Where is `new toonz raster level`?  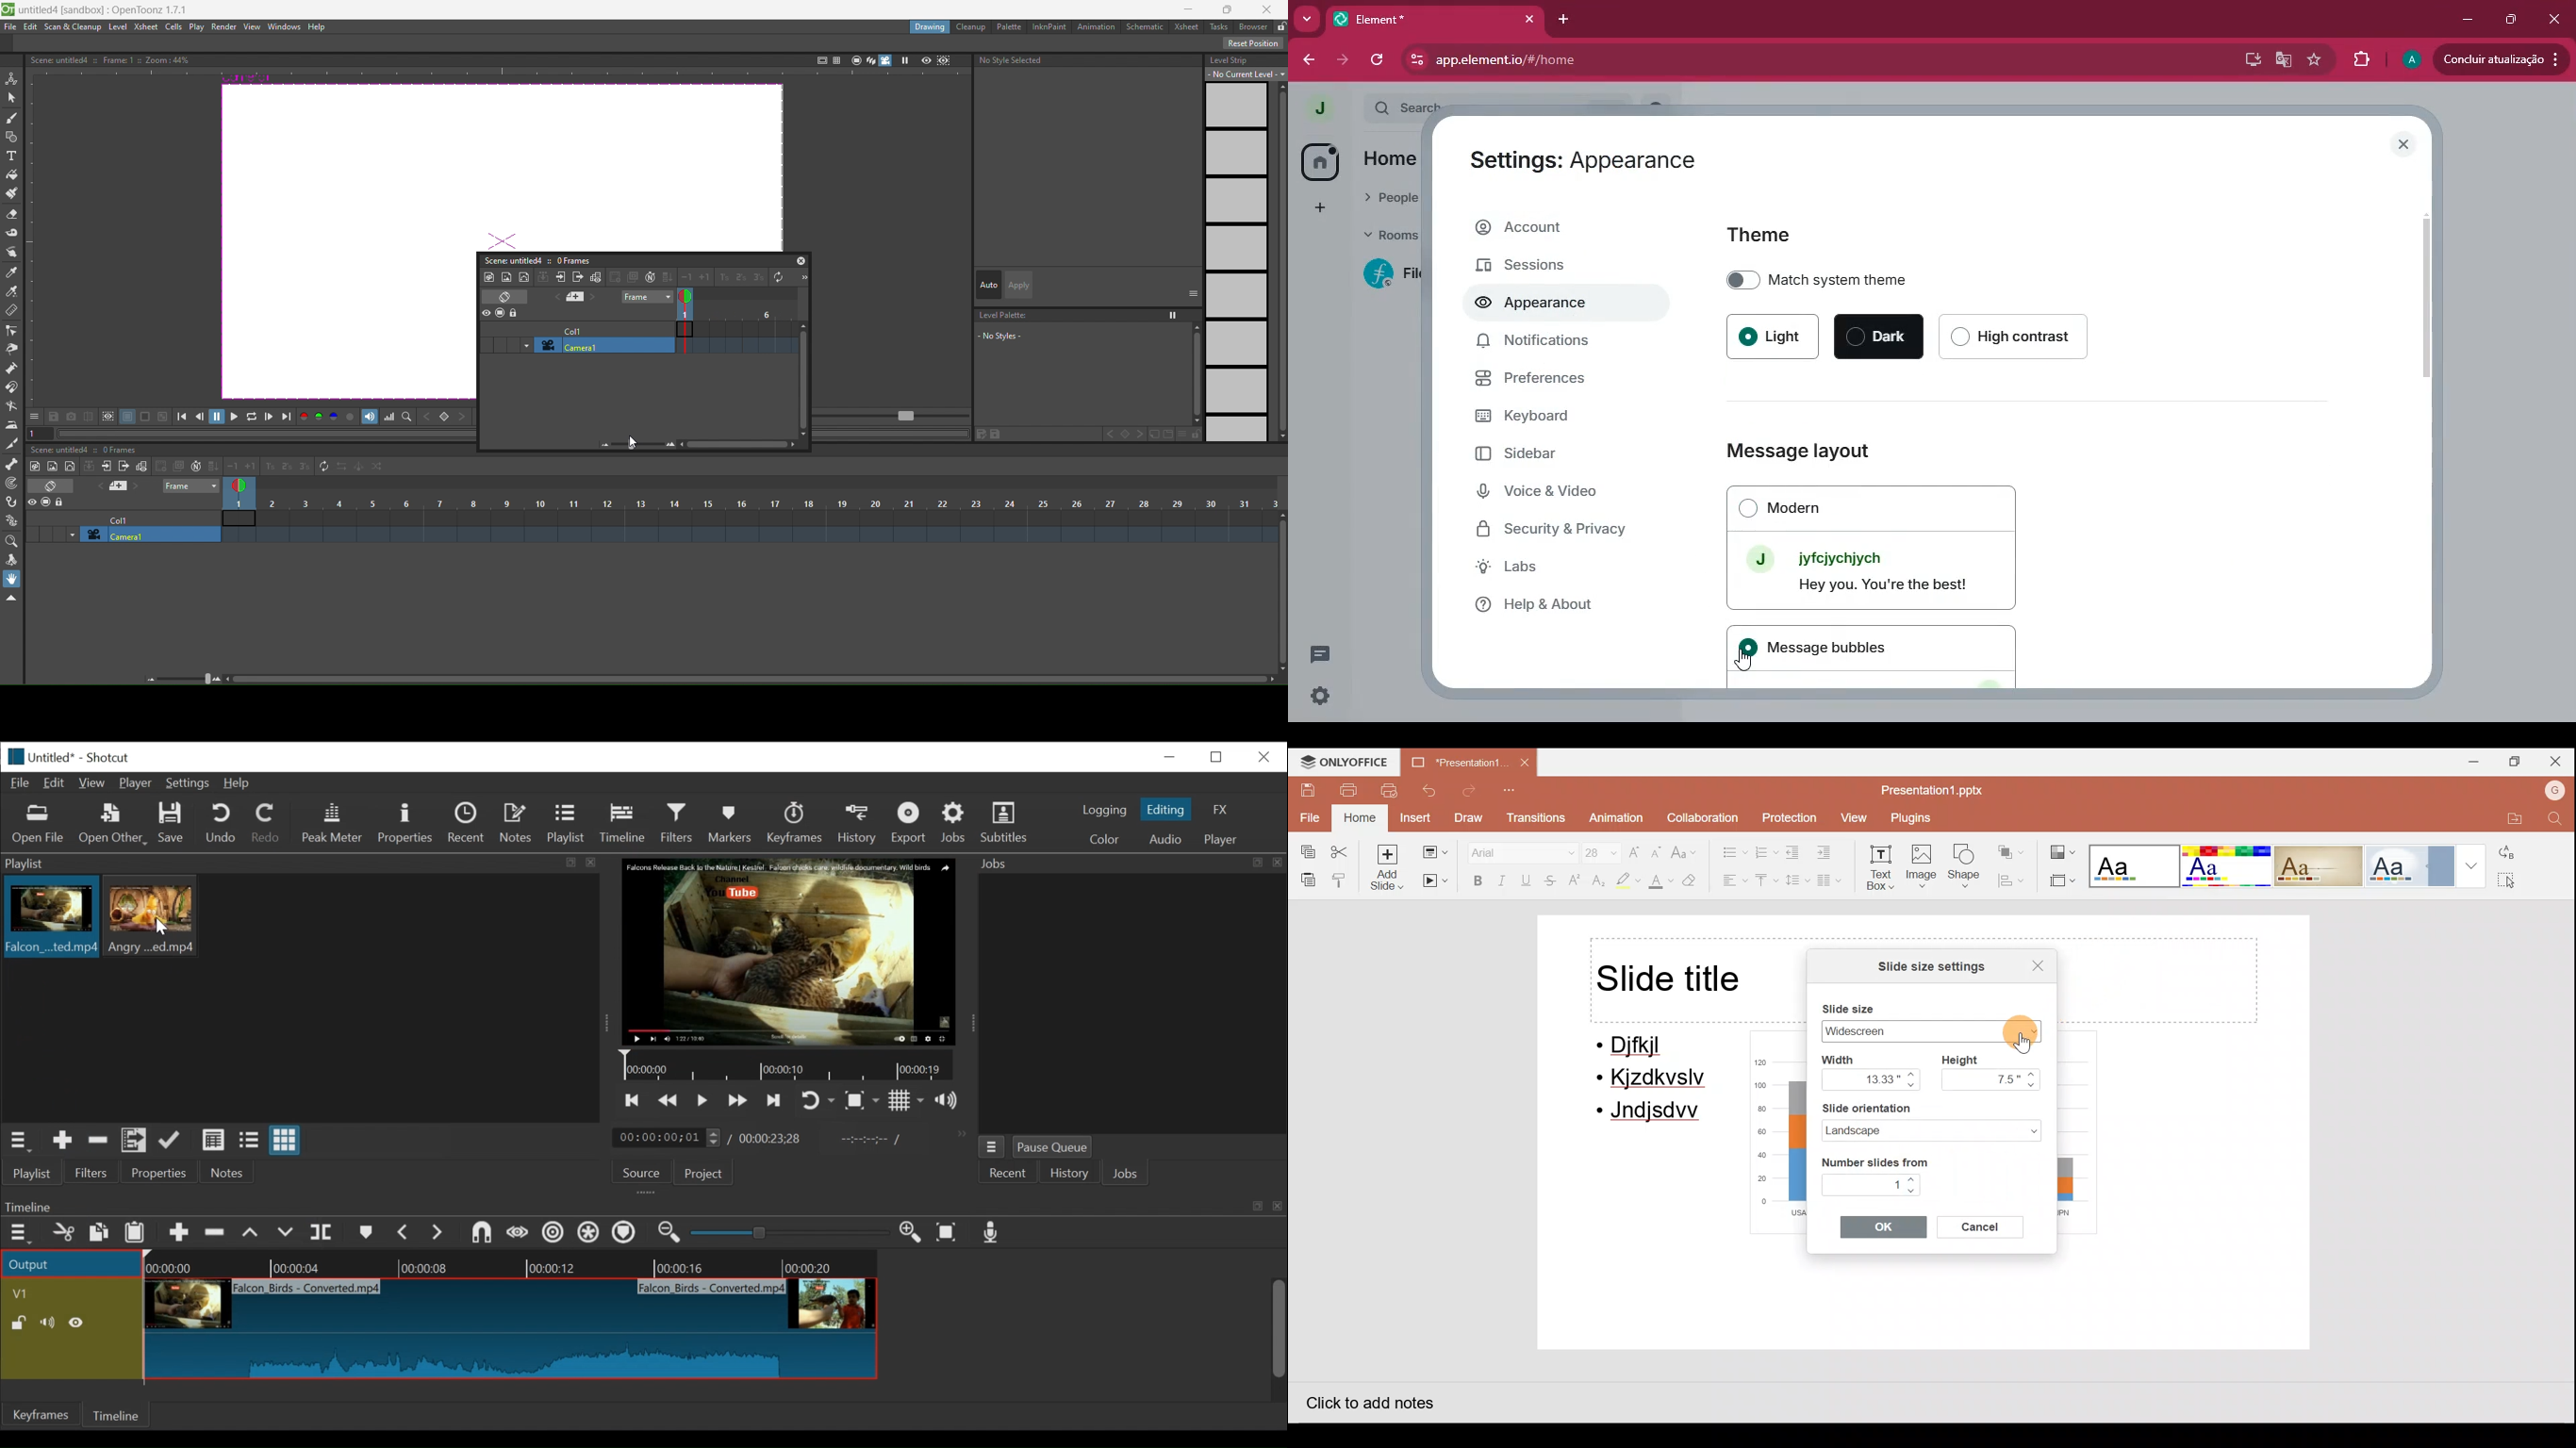 new toonz raster level is located at coordinates (36, 466).